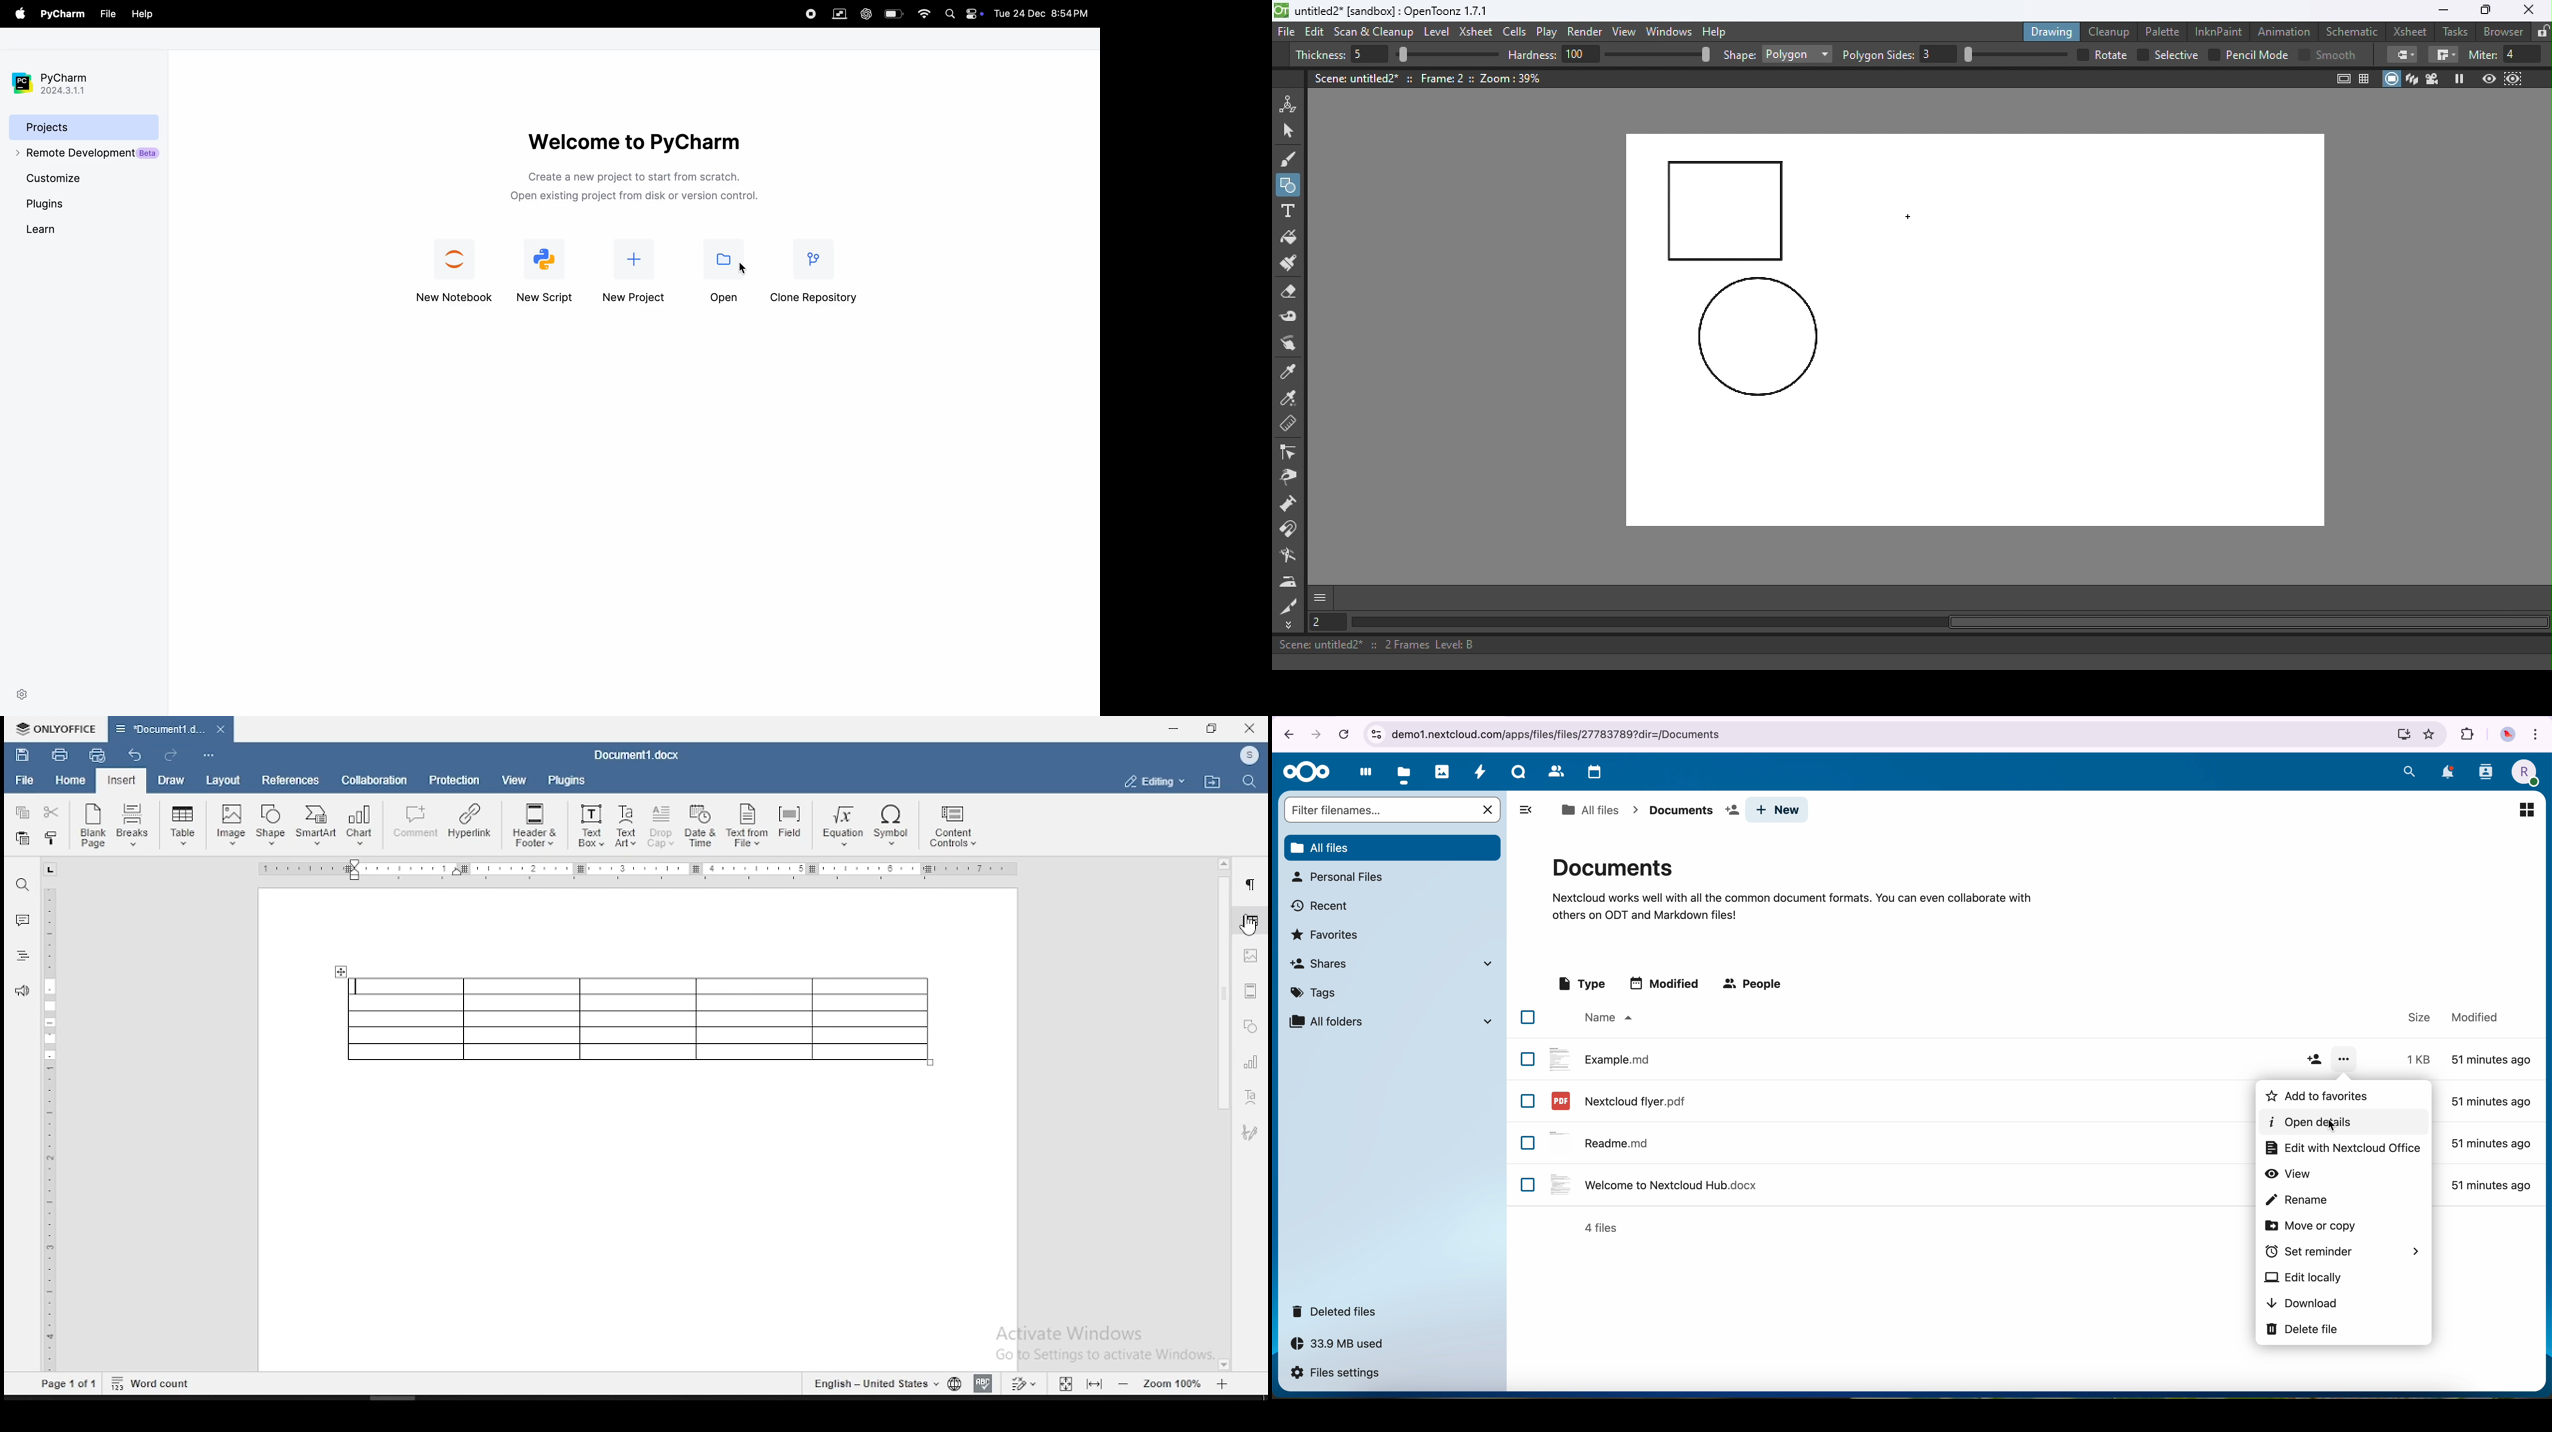 Image resolution: width=2576 pixels, height=1456 pixels. Describe the element at coordinates (2113, 54) in the screenshot. I see `over all` at that location.